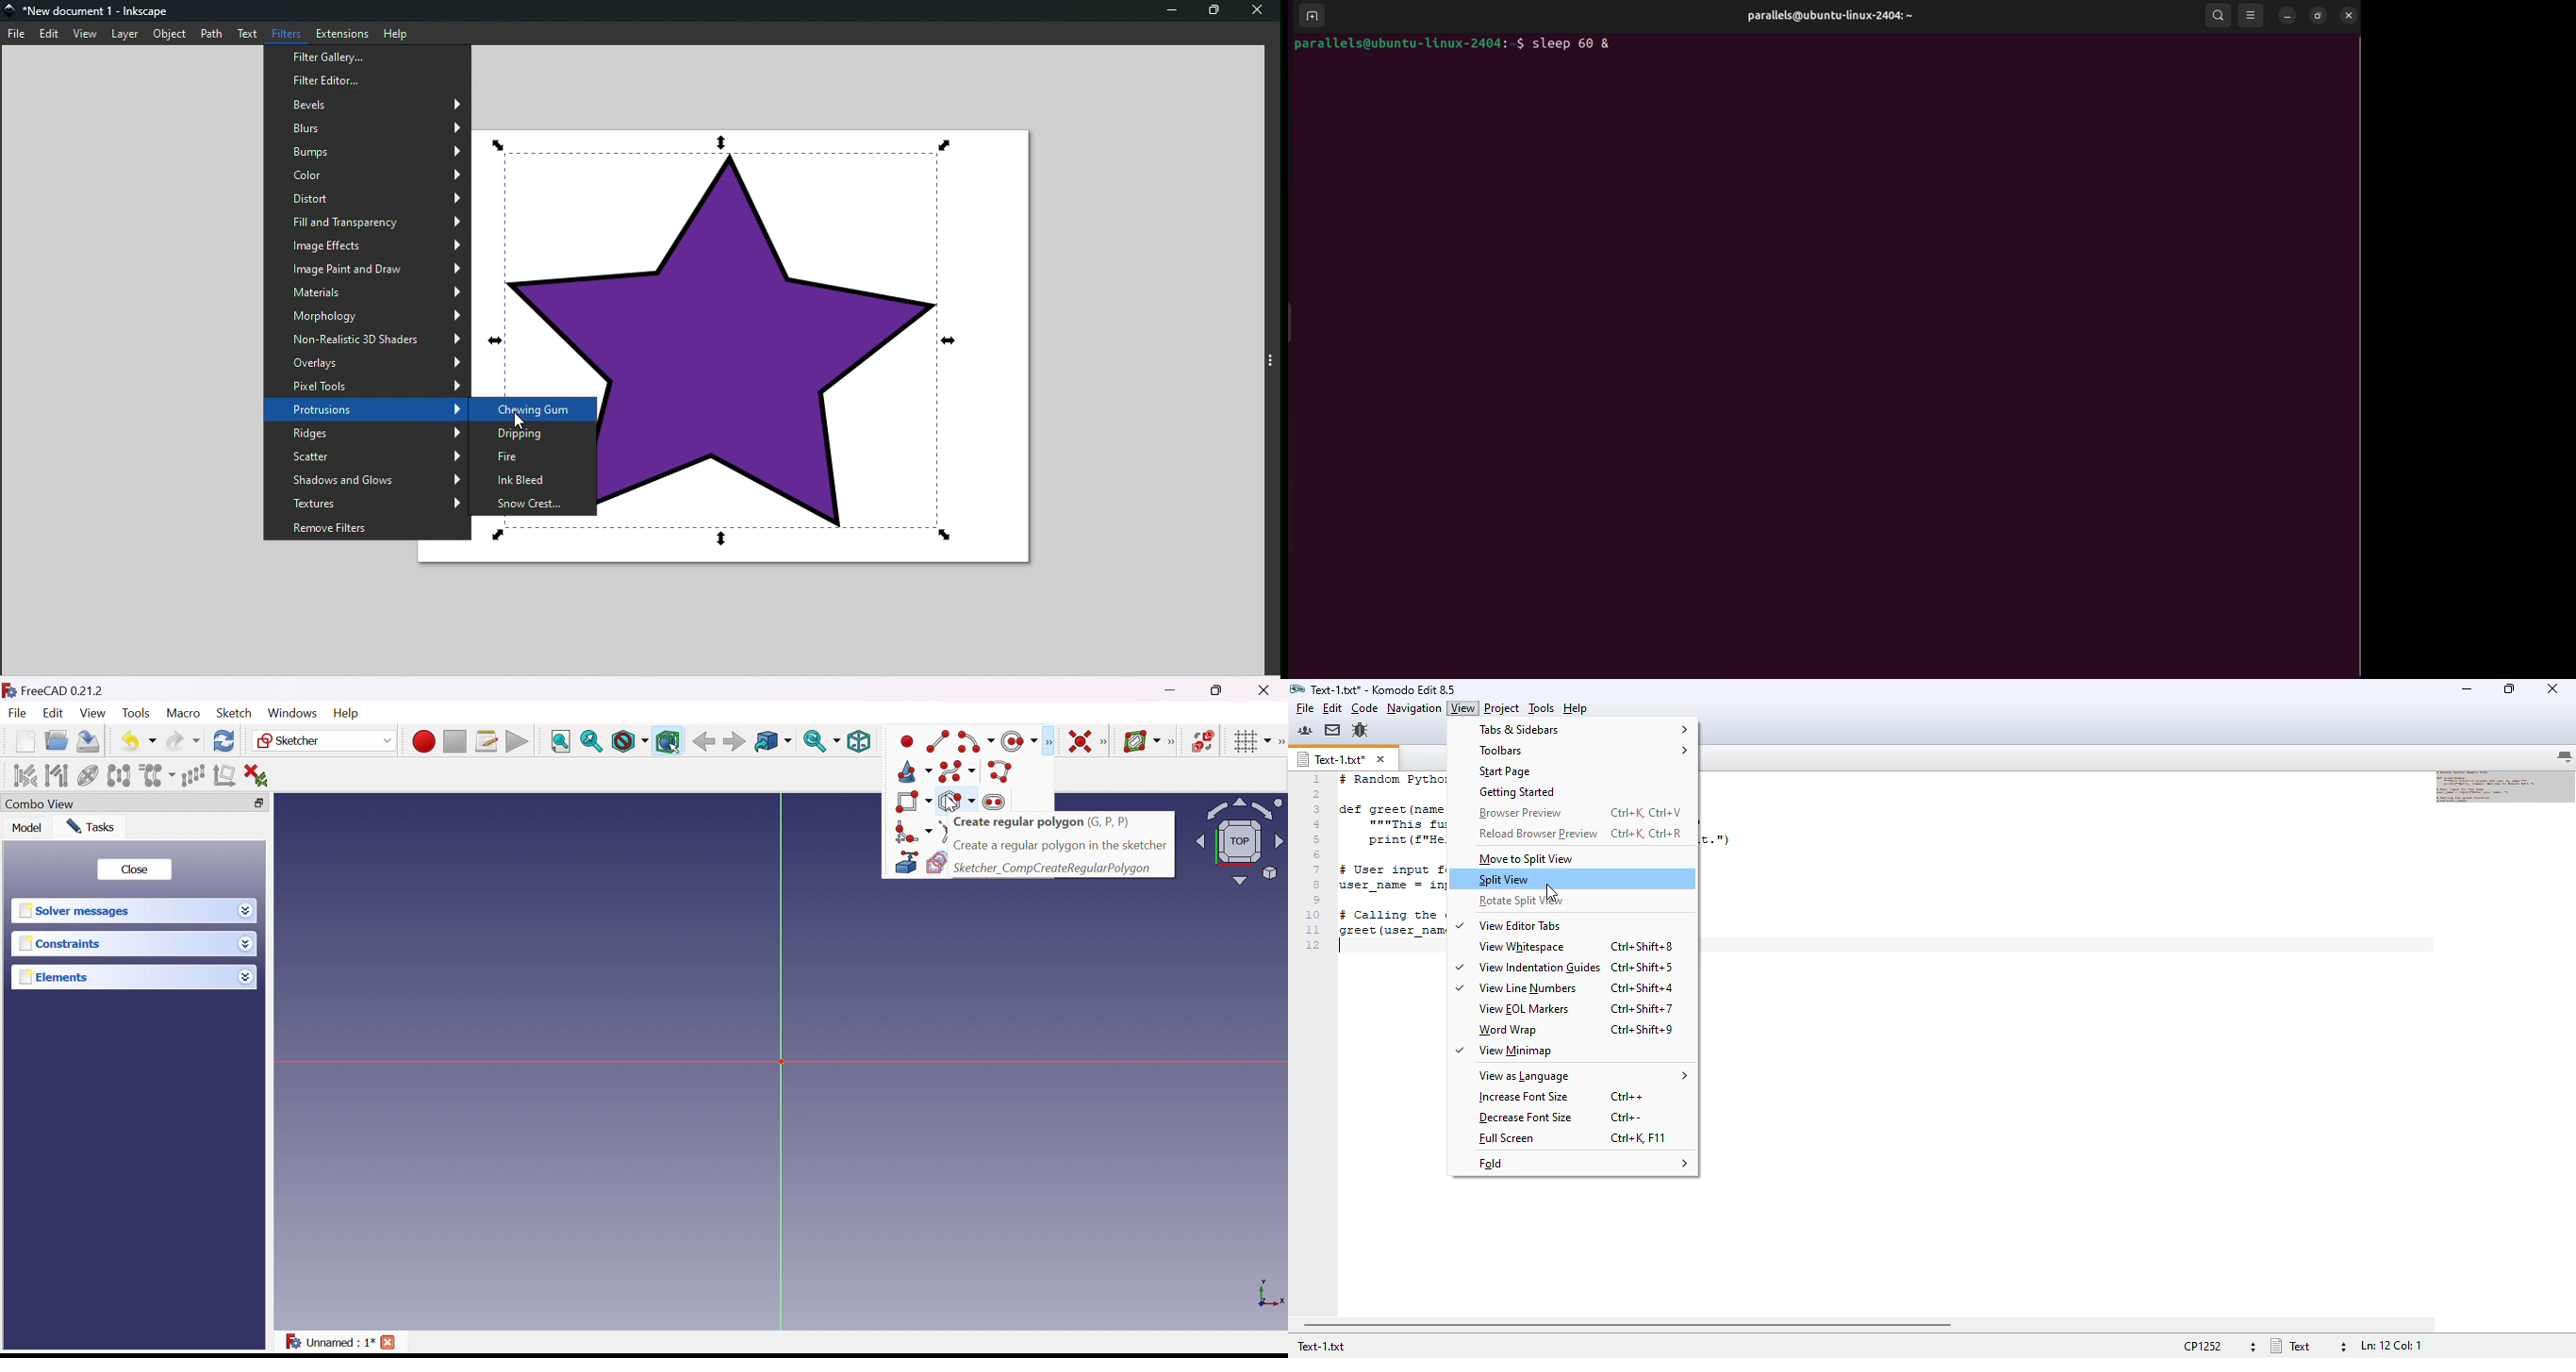 This screenshot has width=2576, height=1372. What do you see at coordinates (366, 454) in the screenshot?
I see `Scatter` at bounding box center [366, 454].